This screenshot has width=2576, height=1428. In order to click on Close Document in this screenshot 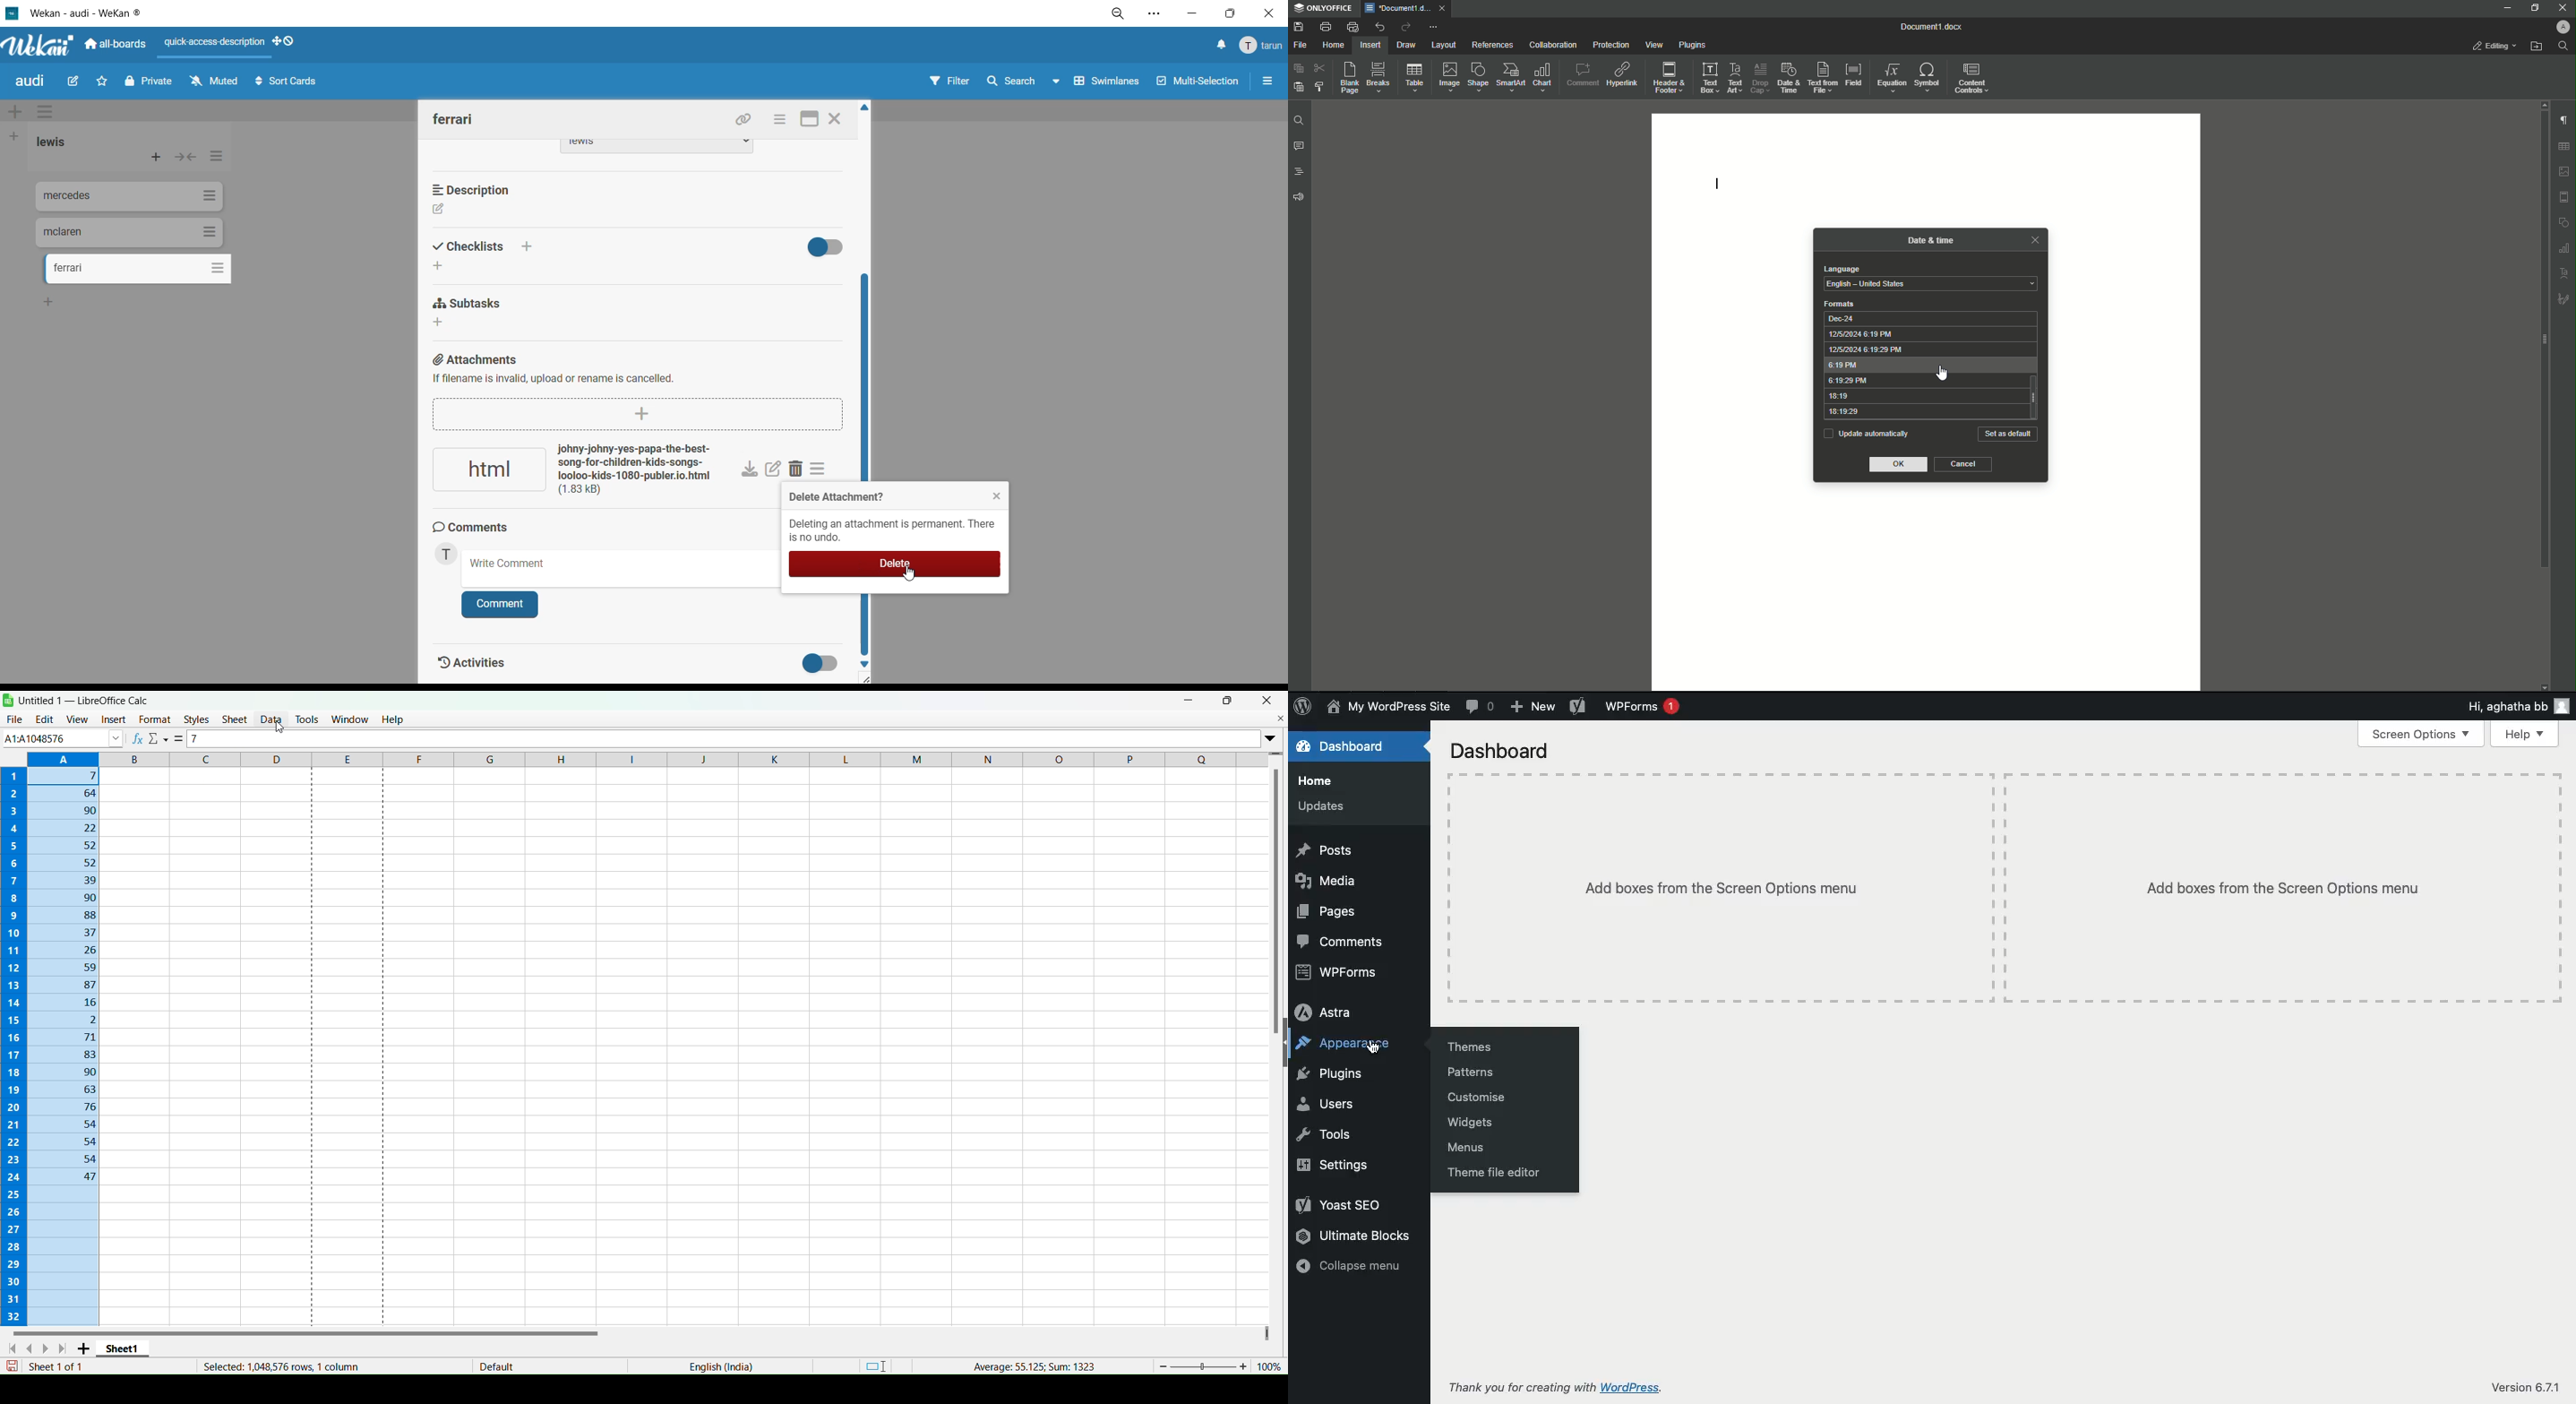, I will do `click(1279, 718)`.